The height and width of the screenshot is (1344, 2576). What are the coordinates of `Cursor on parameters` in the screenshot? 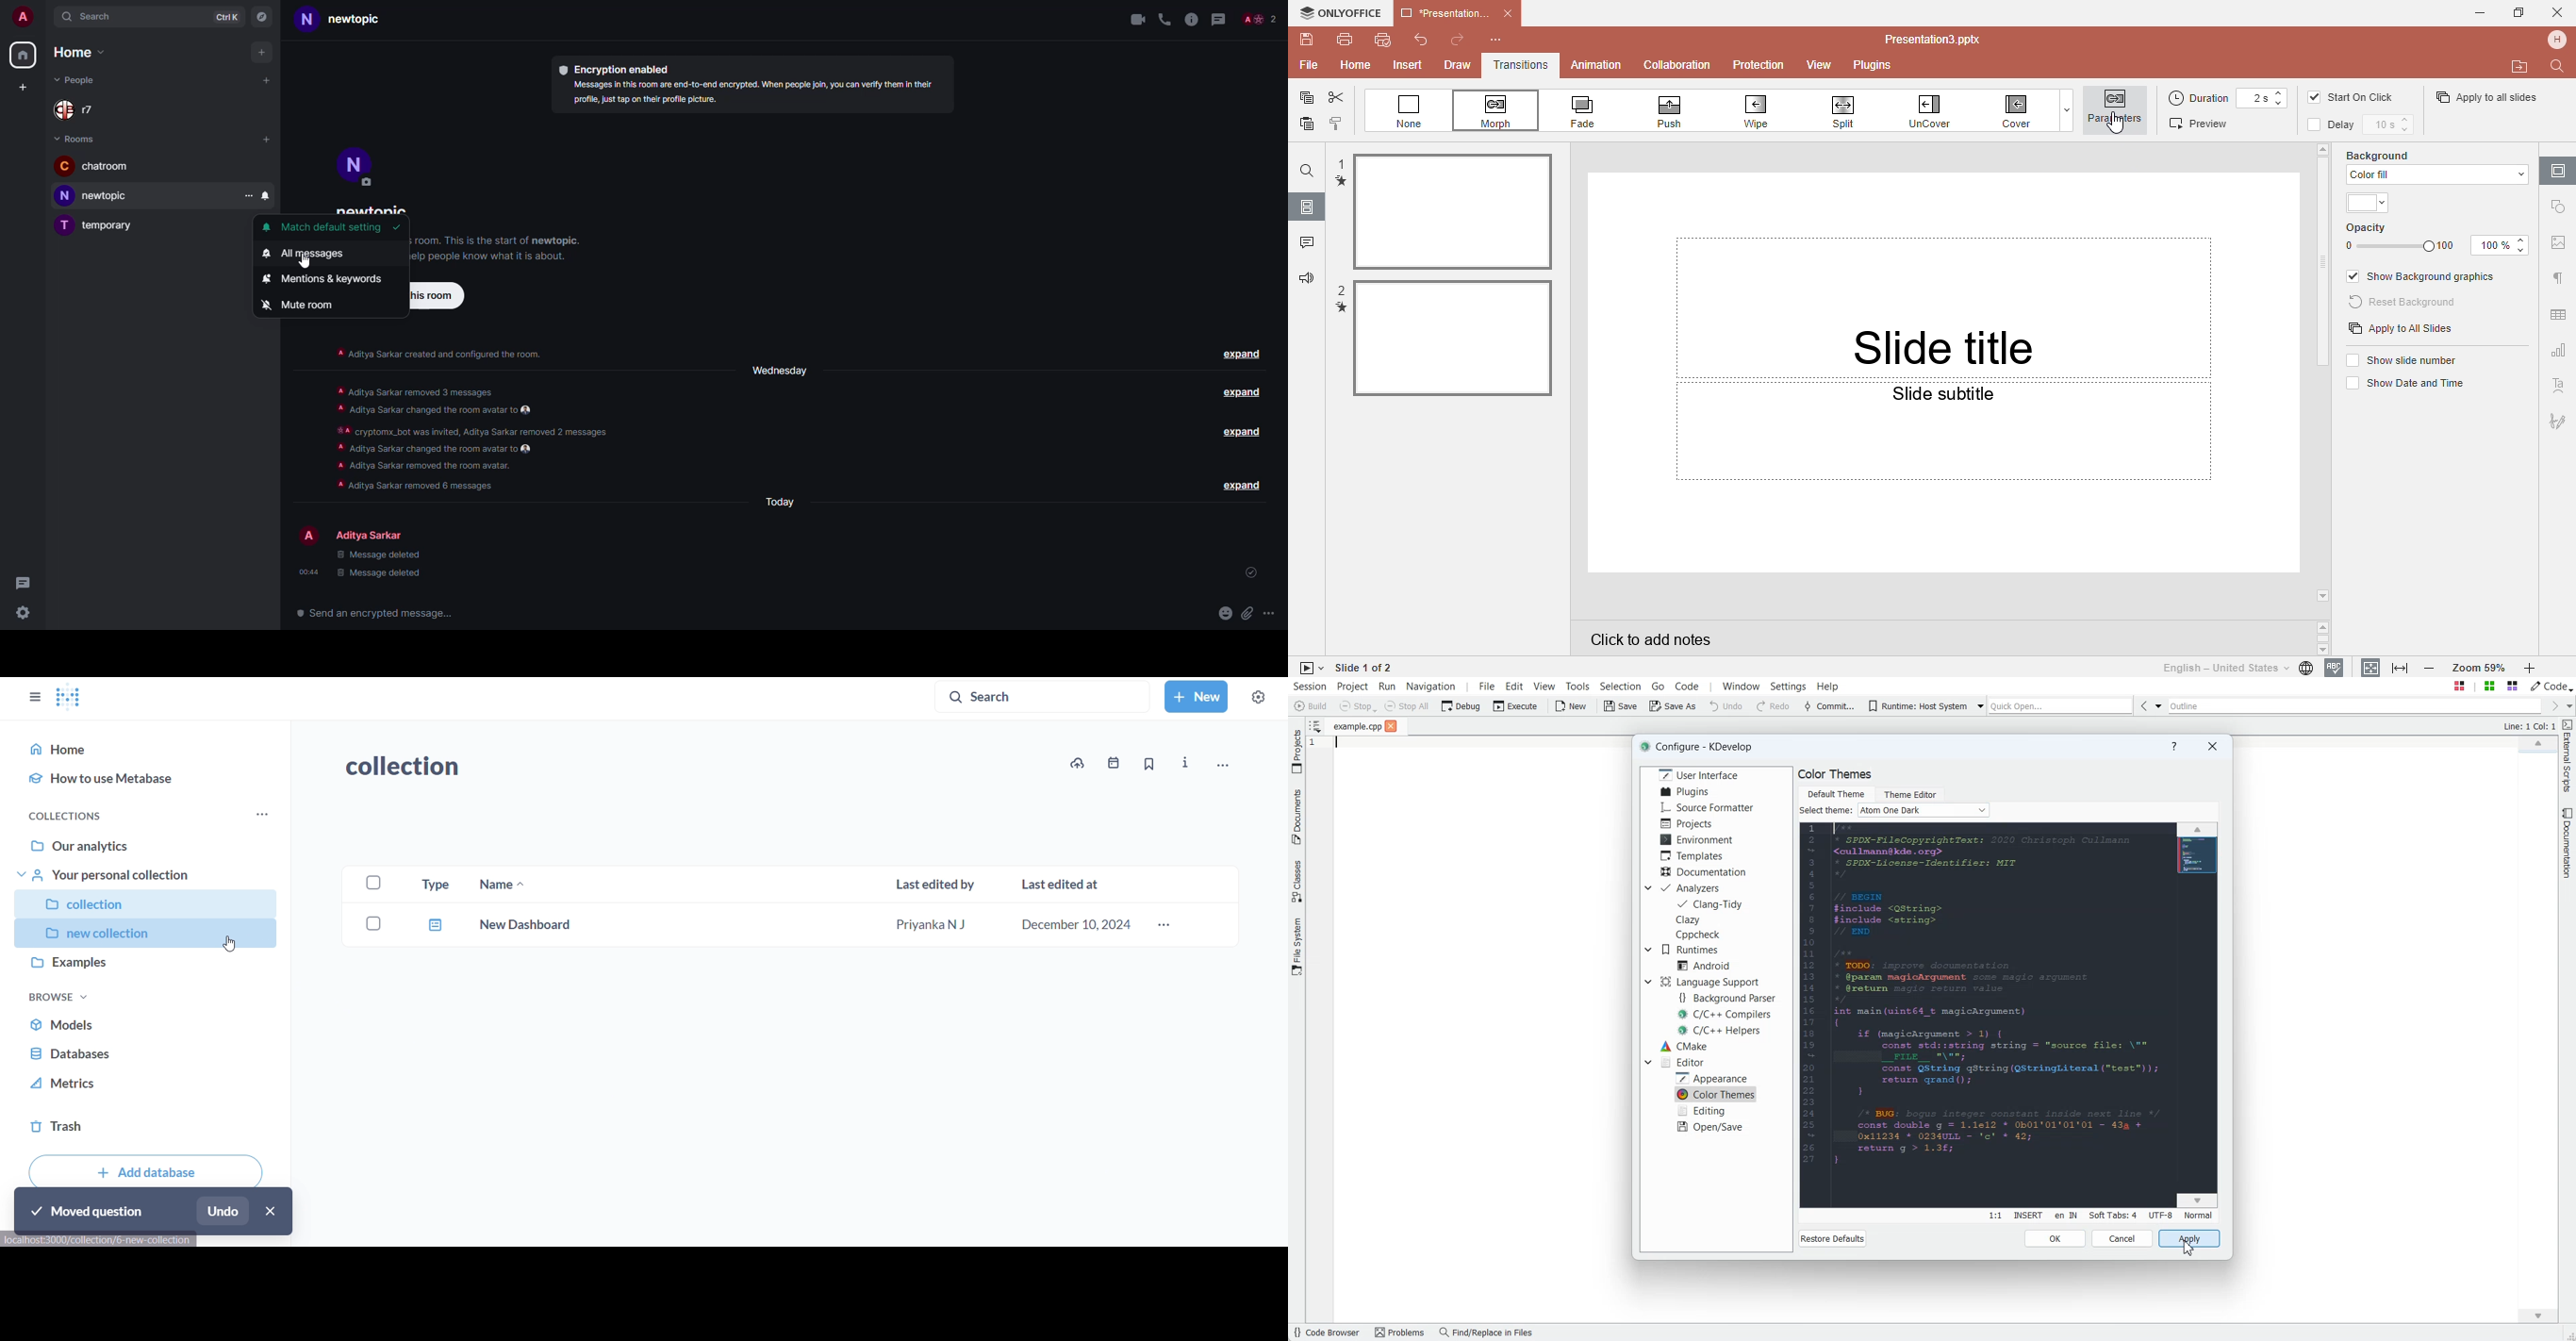 It's located at (2120, 124).